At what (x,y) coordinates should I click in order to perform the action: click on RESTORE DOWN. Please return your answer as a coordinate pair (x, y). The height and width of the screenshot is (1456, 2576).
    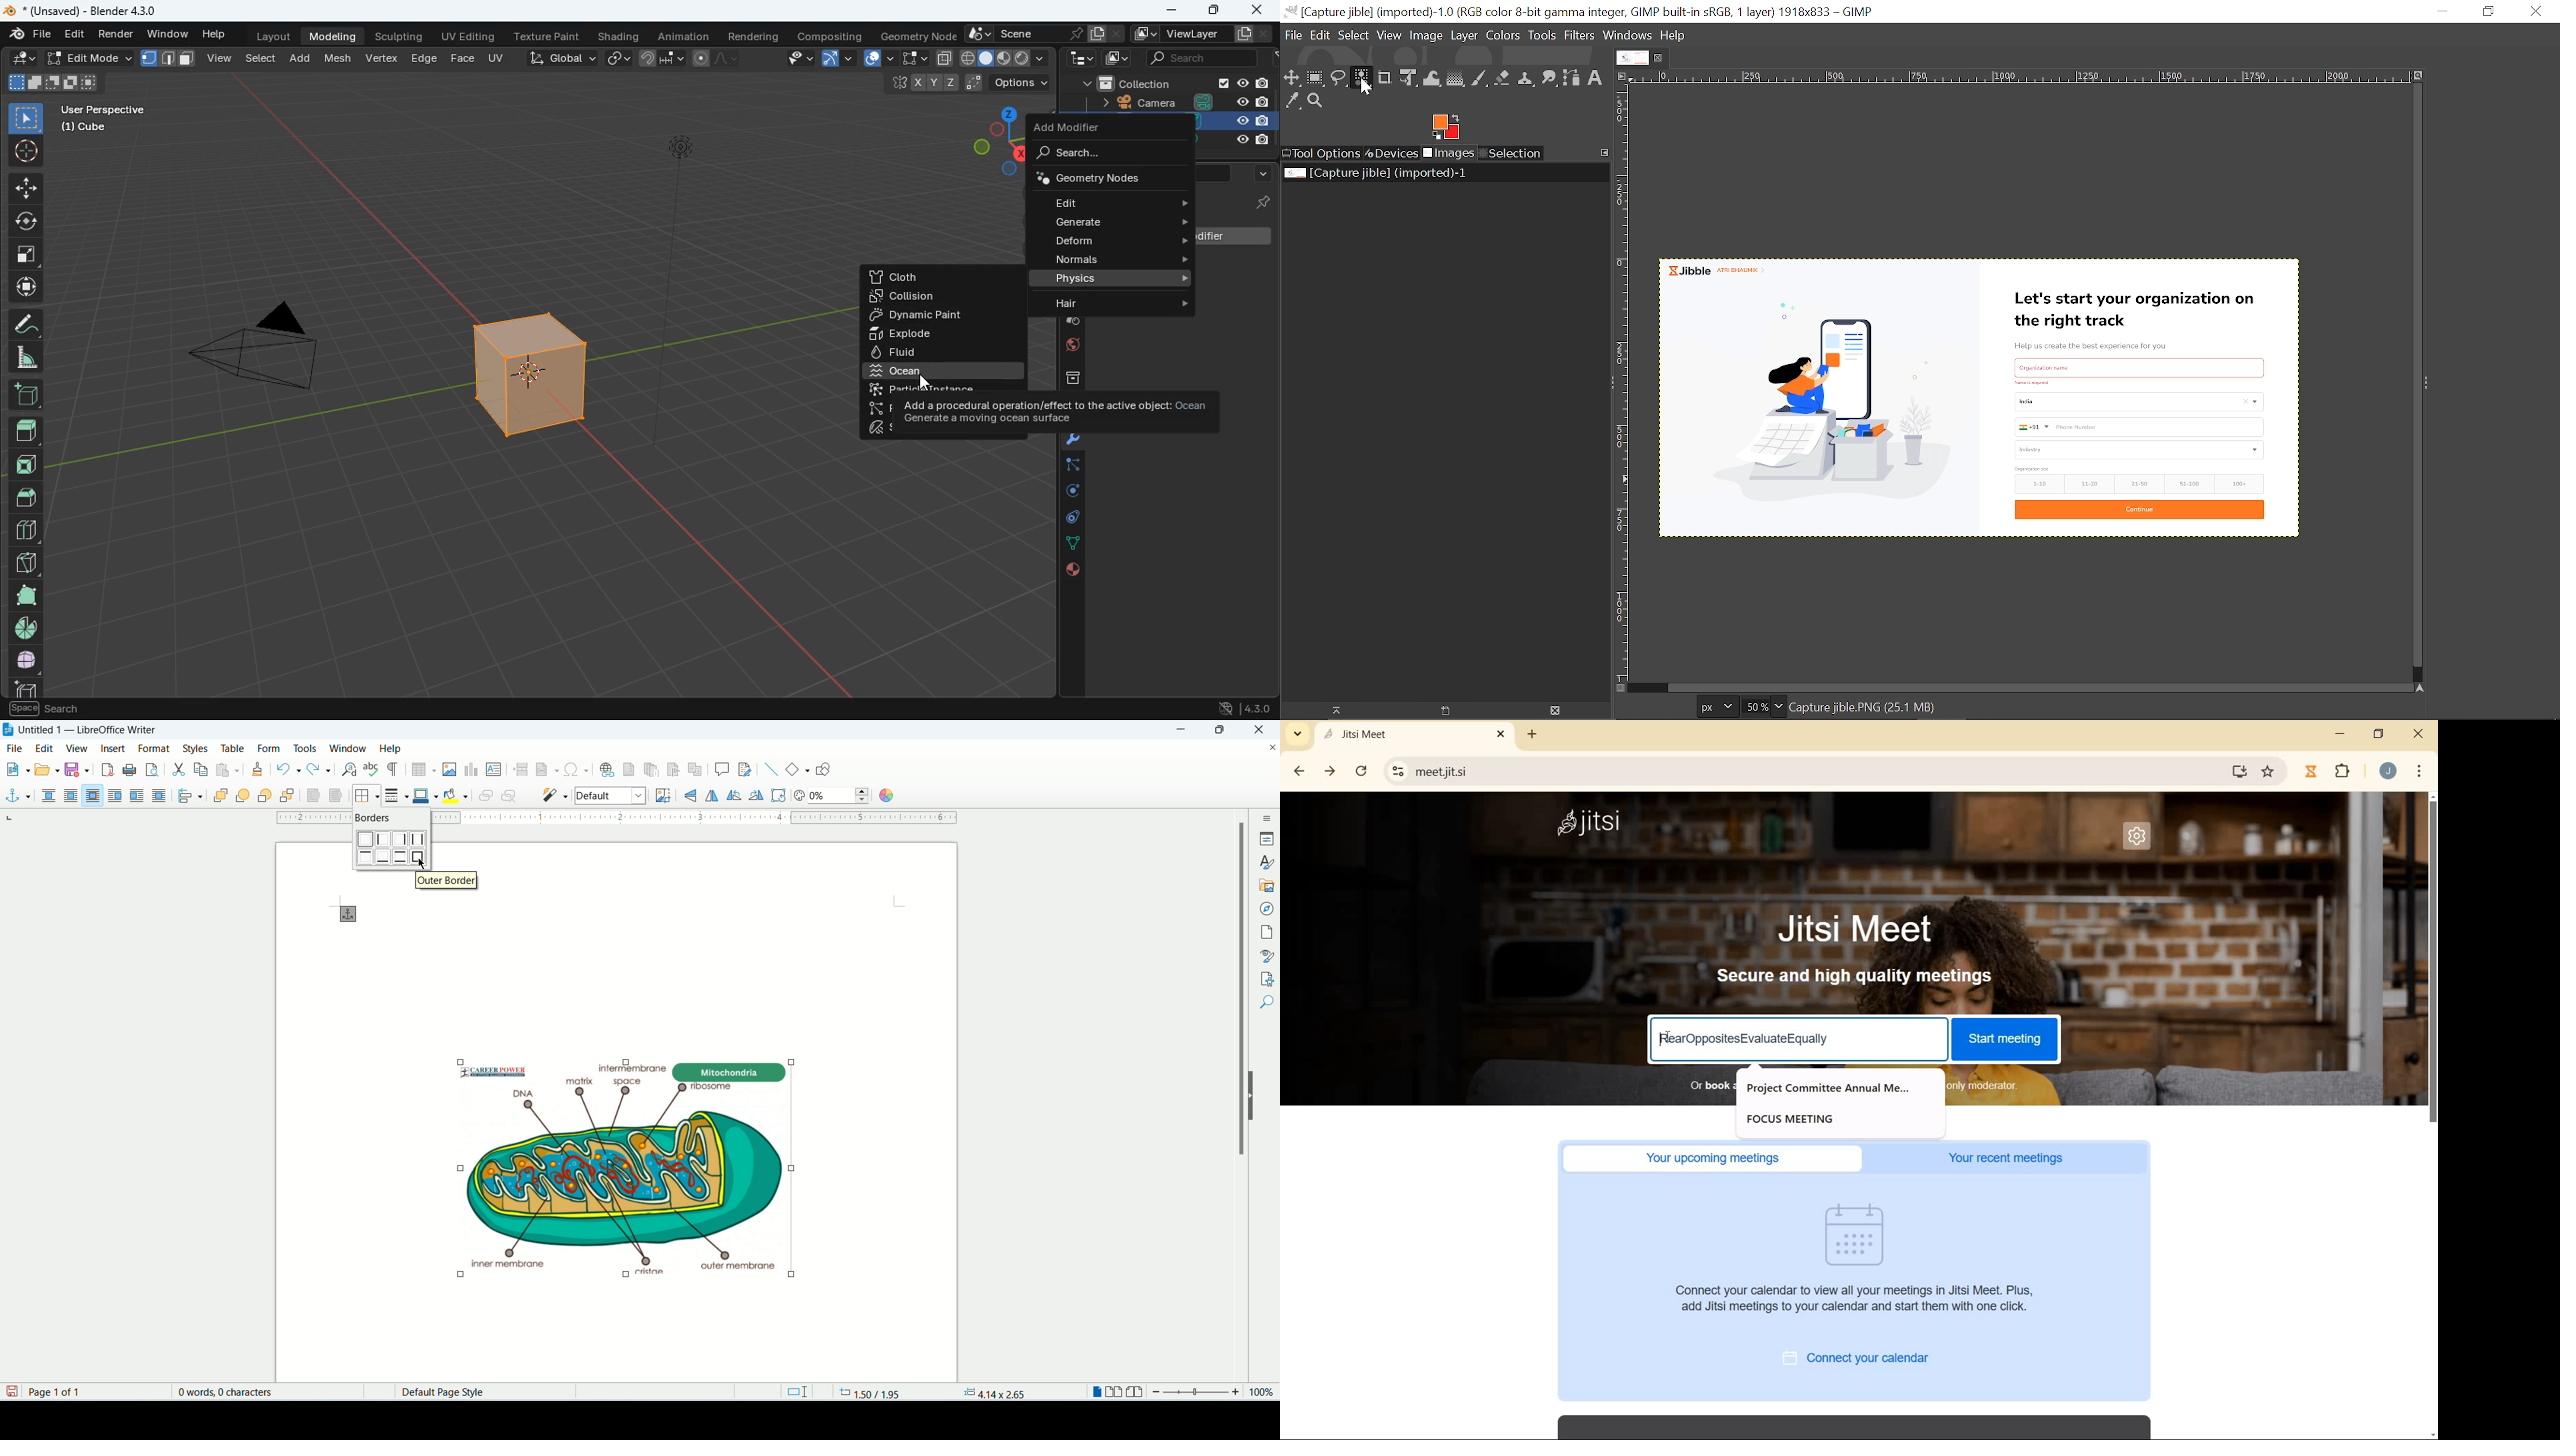
    Looking at the image, I should click on (2380, 737).